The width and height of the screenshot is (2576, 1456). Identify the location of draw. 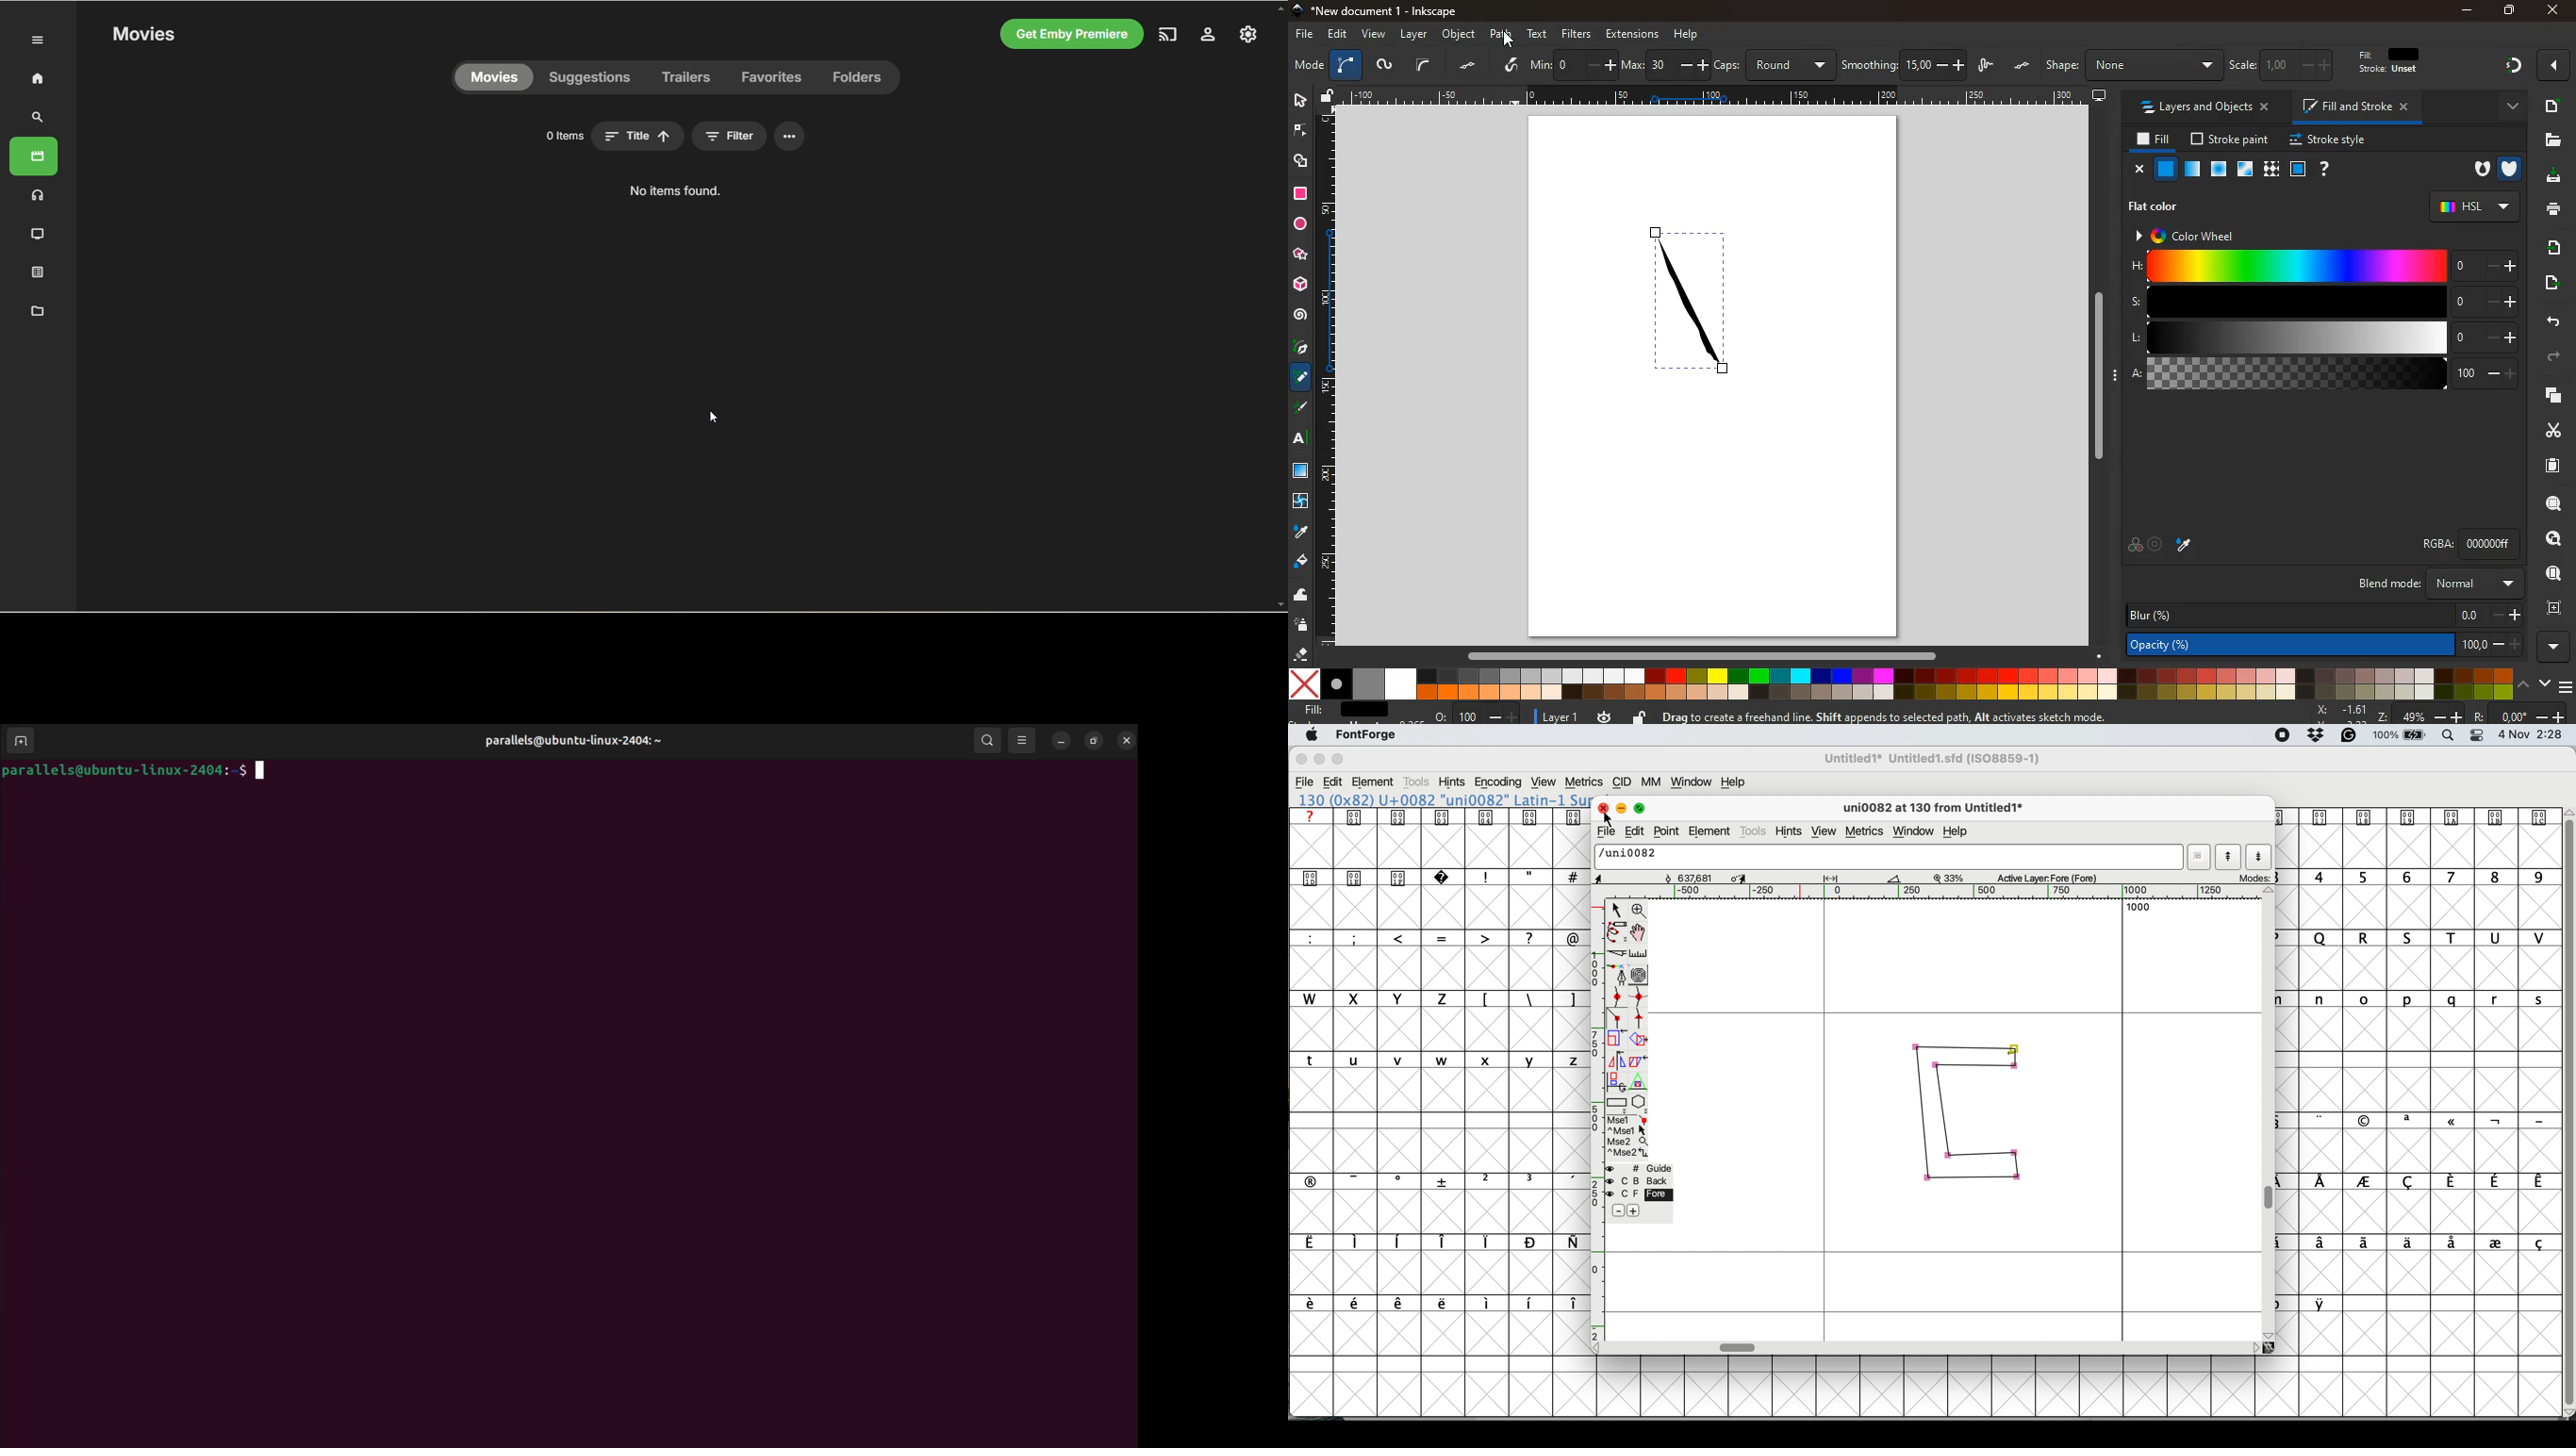
(1512, 66).